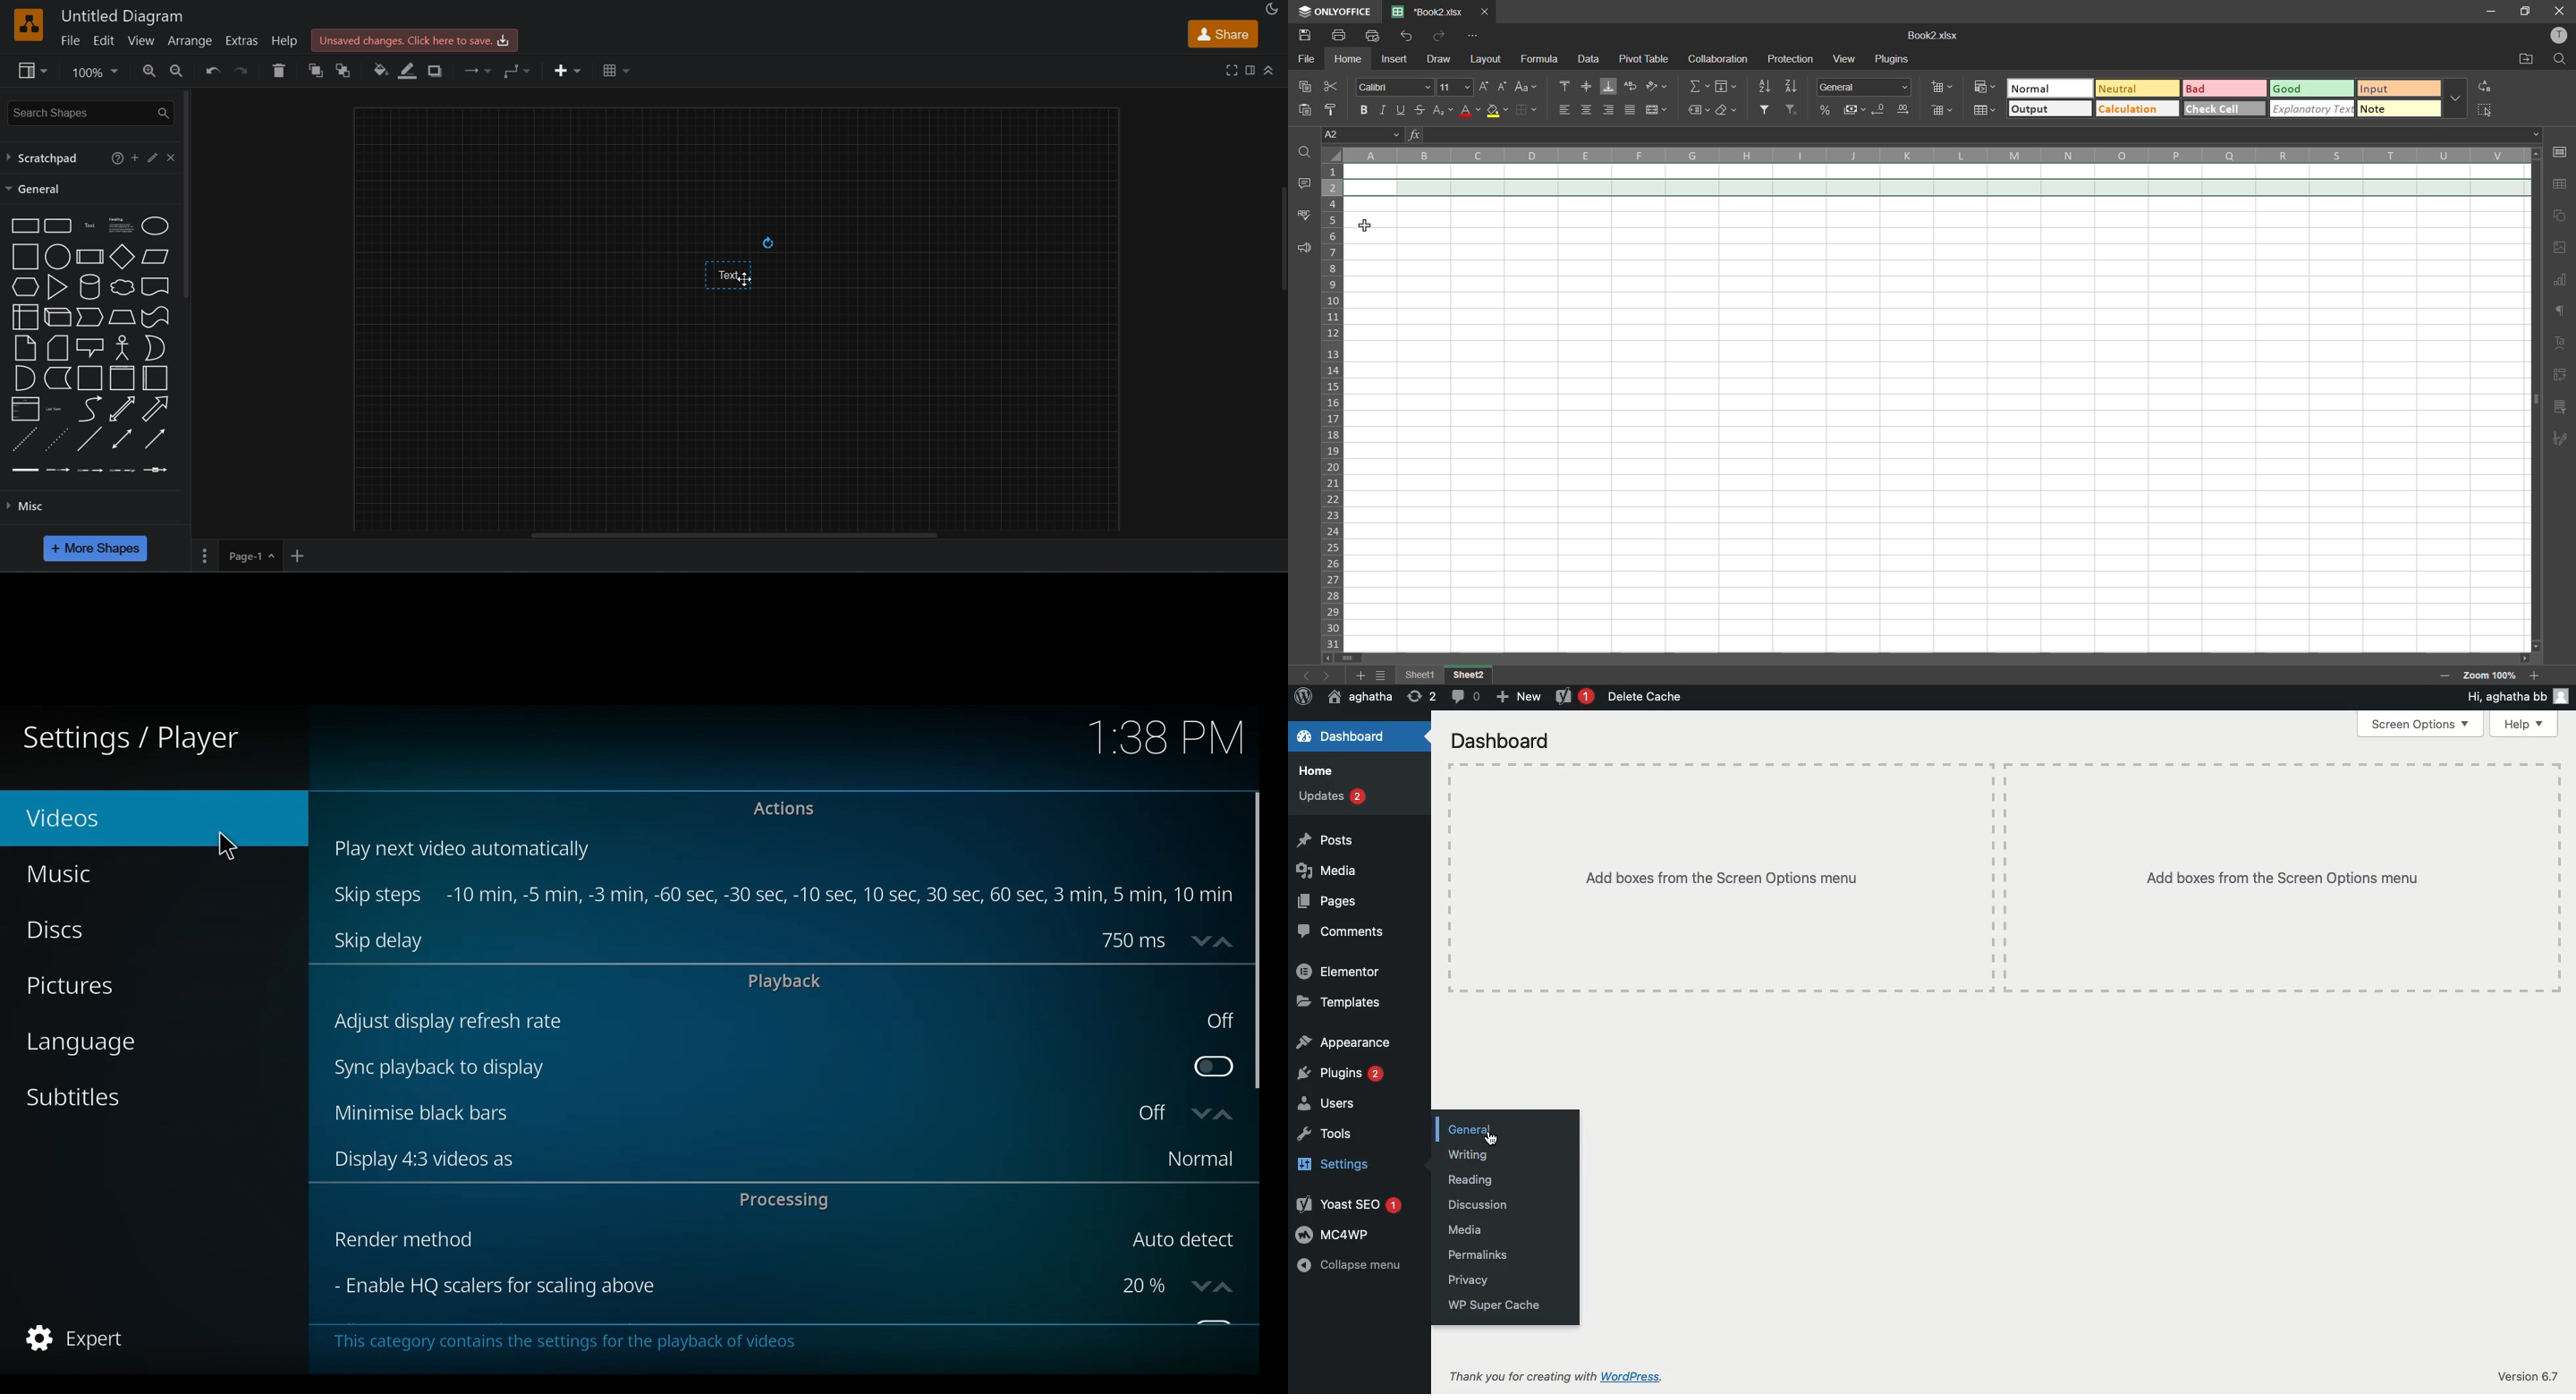 The height and width of the screenshot is (1400, 2576). What do you see at coordinates (1420, 108) in the screenshot?
I see `strikethrough` at bounding box center [1420, 108].